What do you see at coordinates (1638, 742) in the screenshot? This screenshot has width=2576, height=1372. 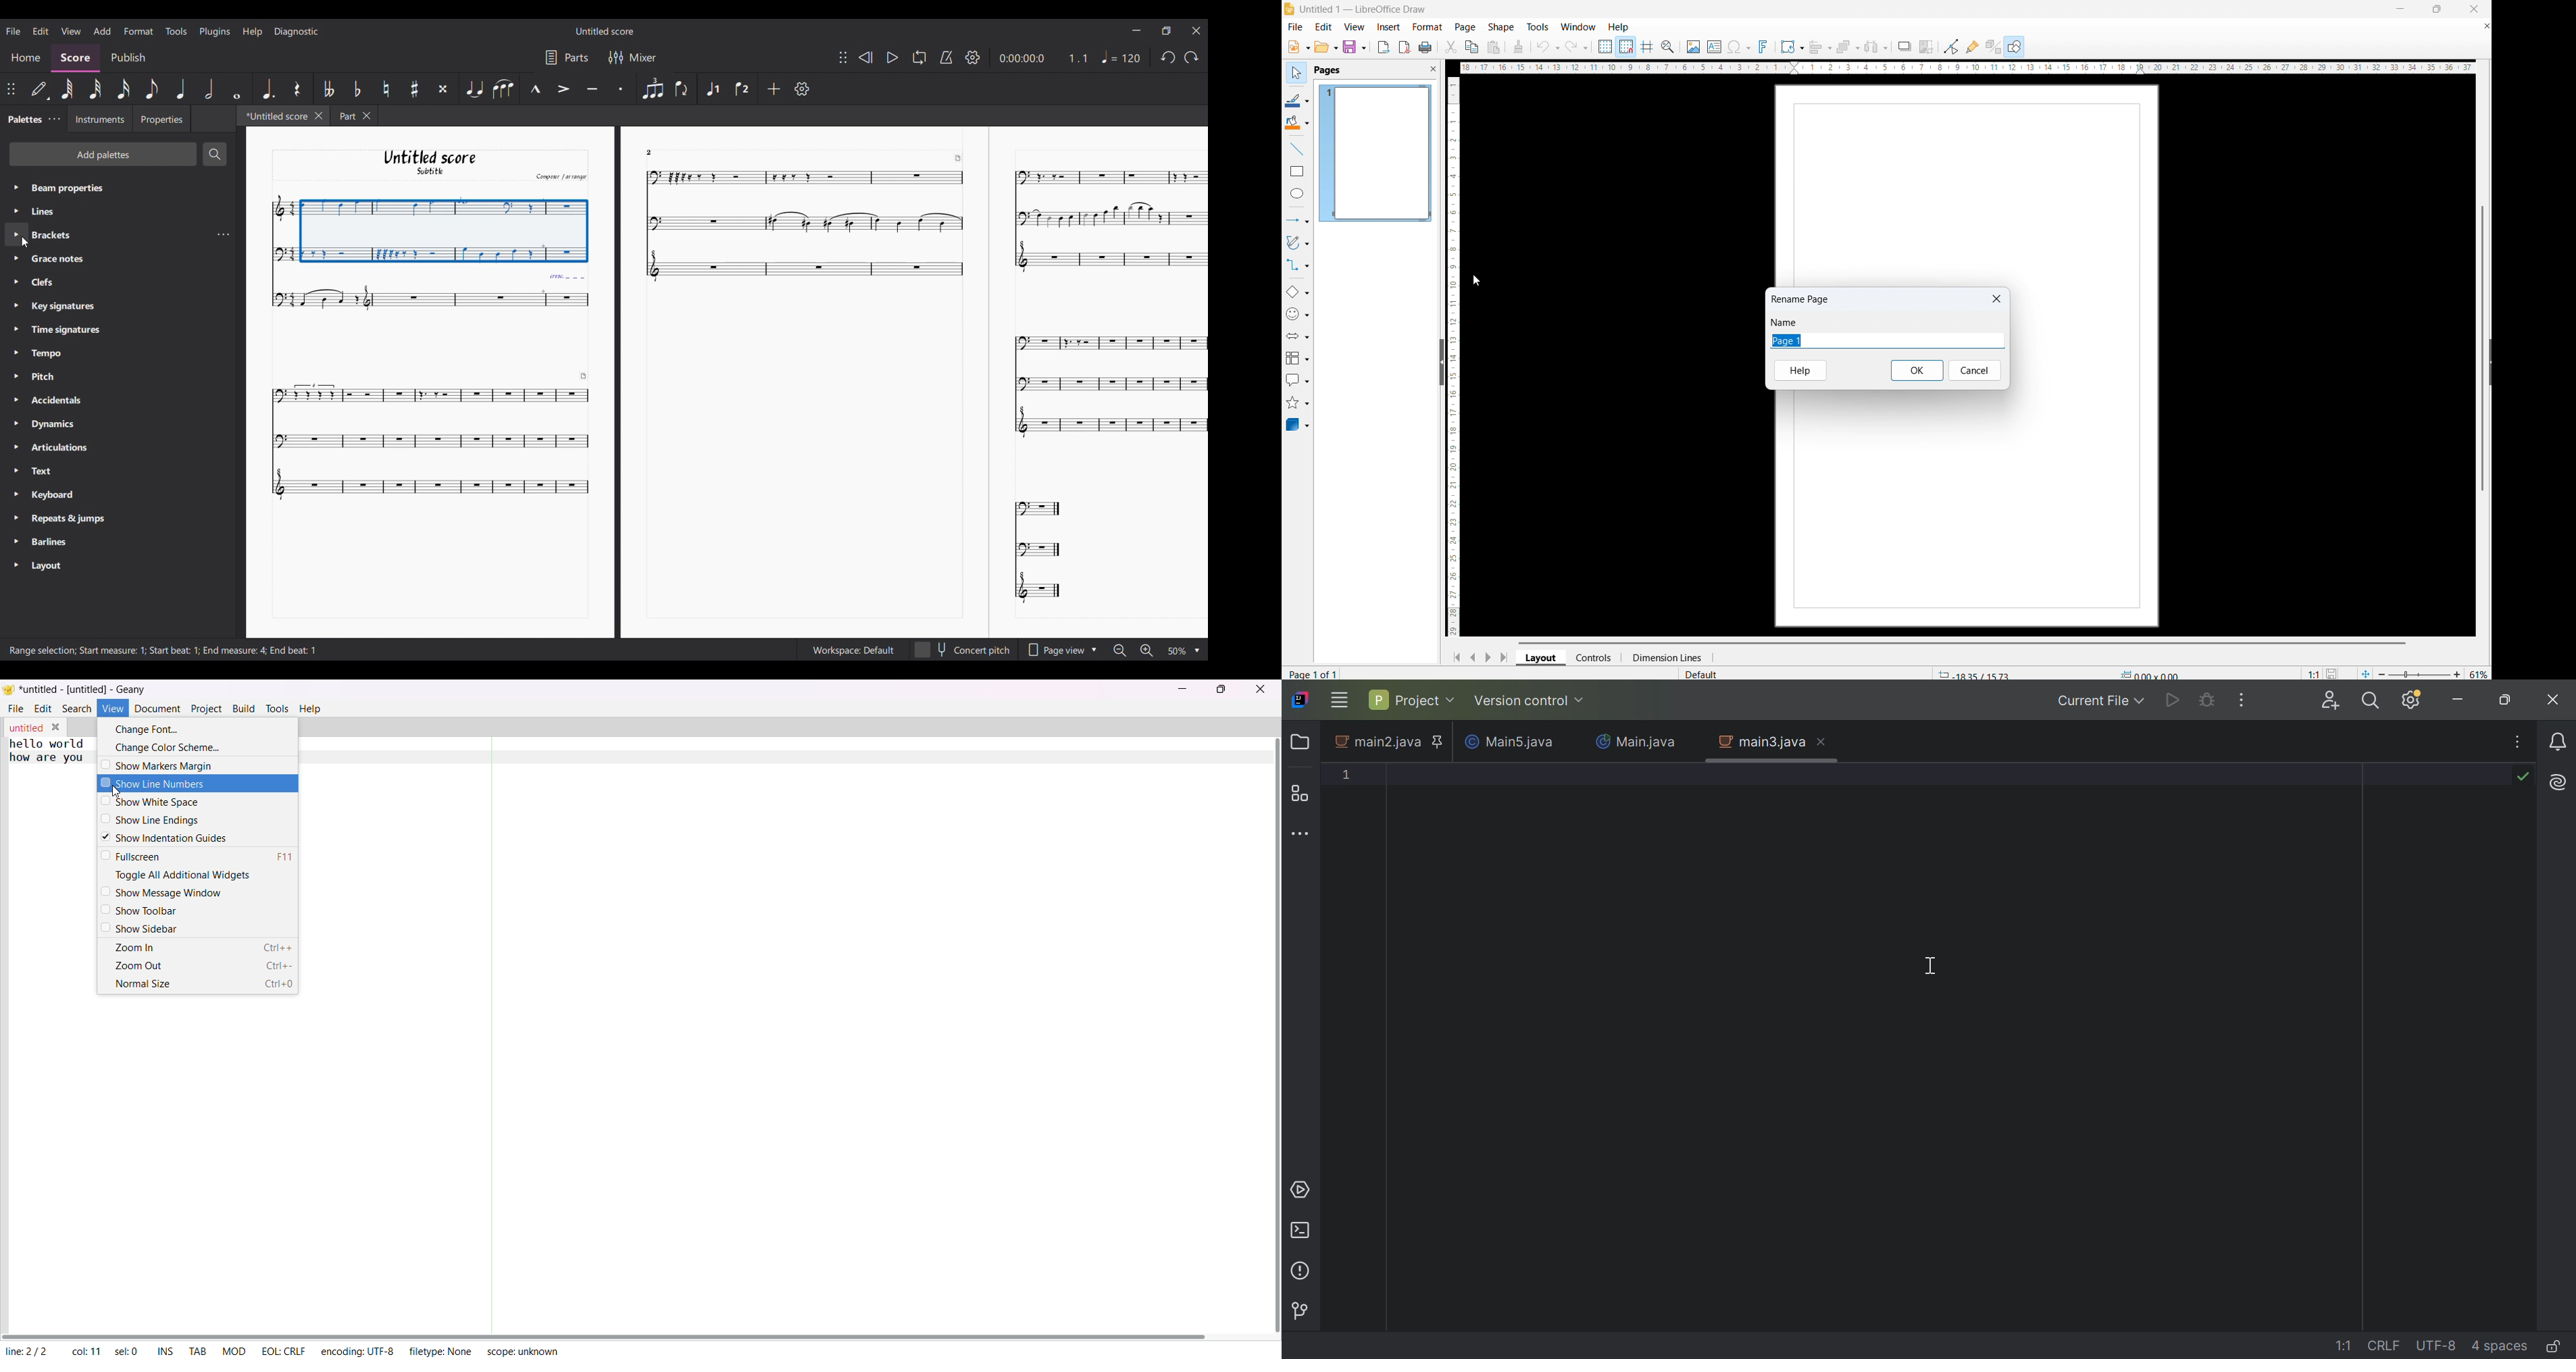 I see `Main.java` at bounding box center [1638, 742].